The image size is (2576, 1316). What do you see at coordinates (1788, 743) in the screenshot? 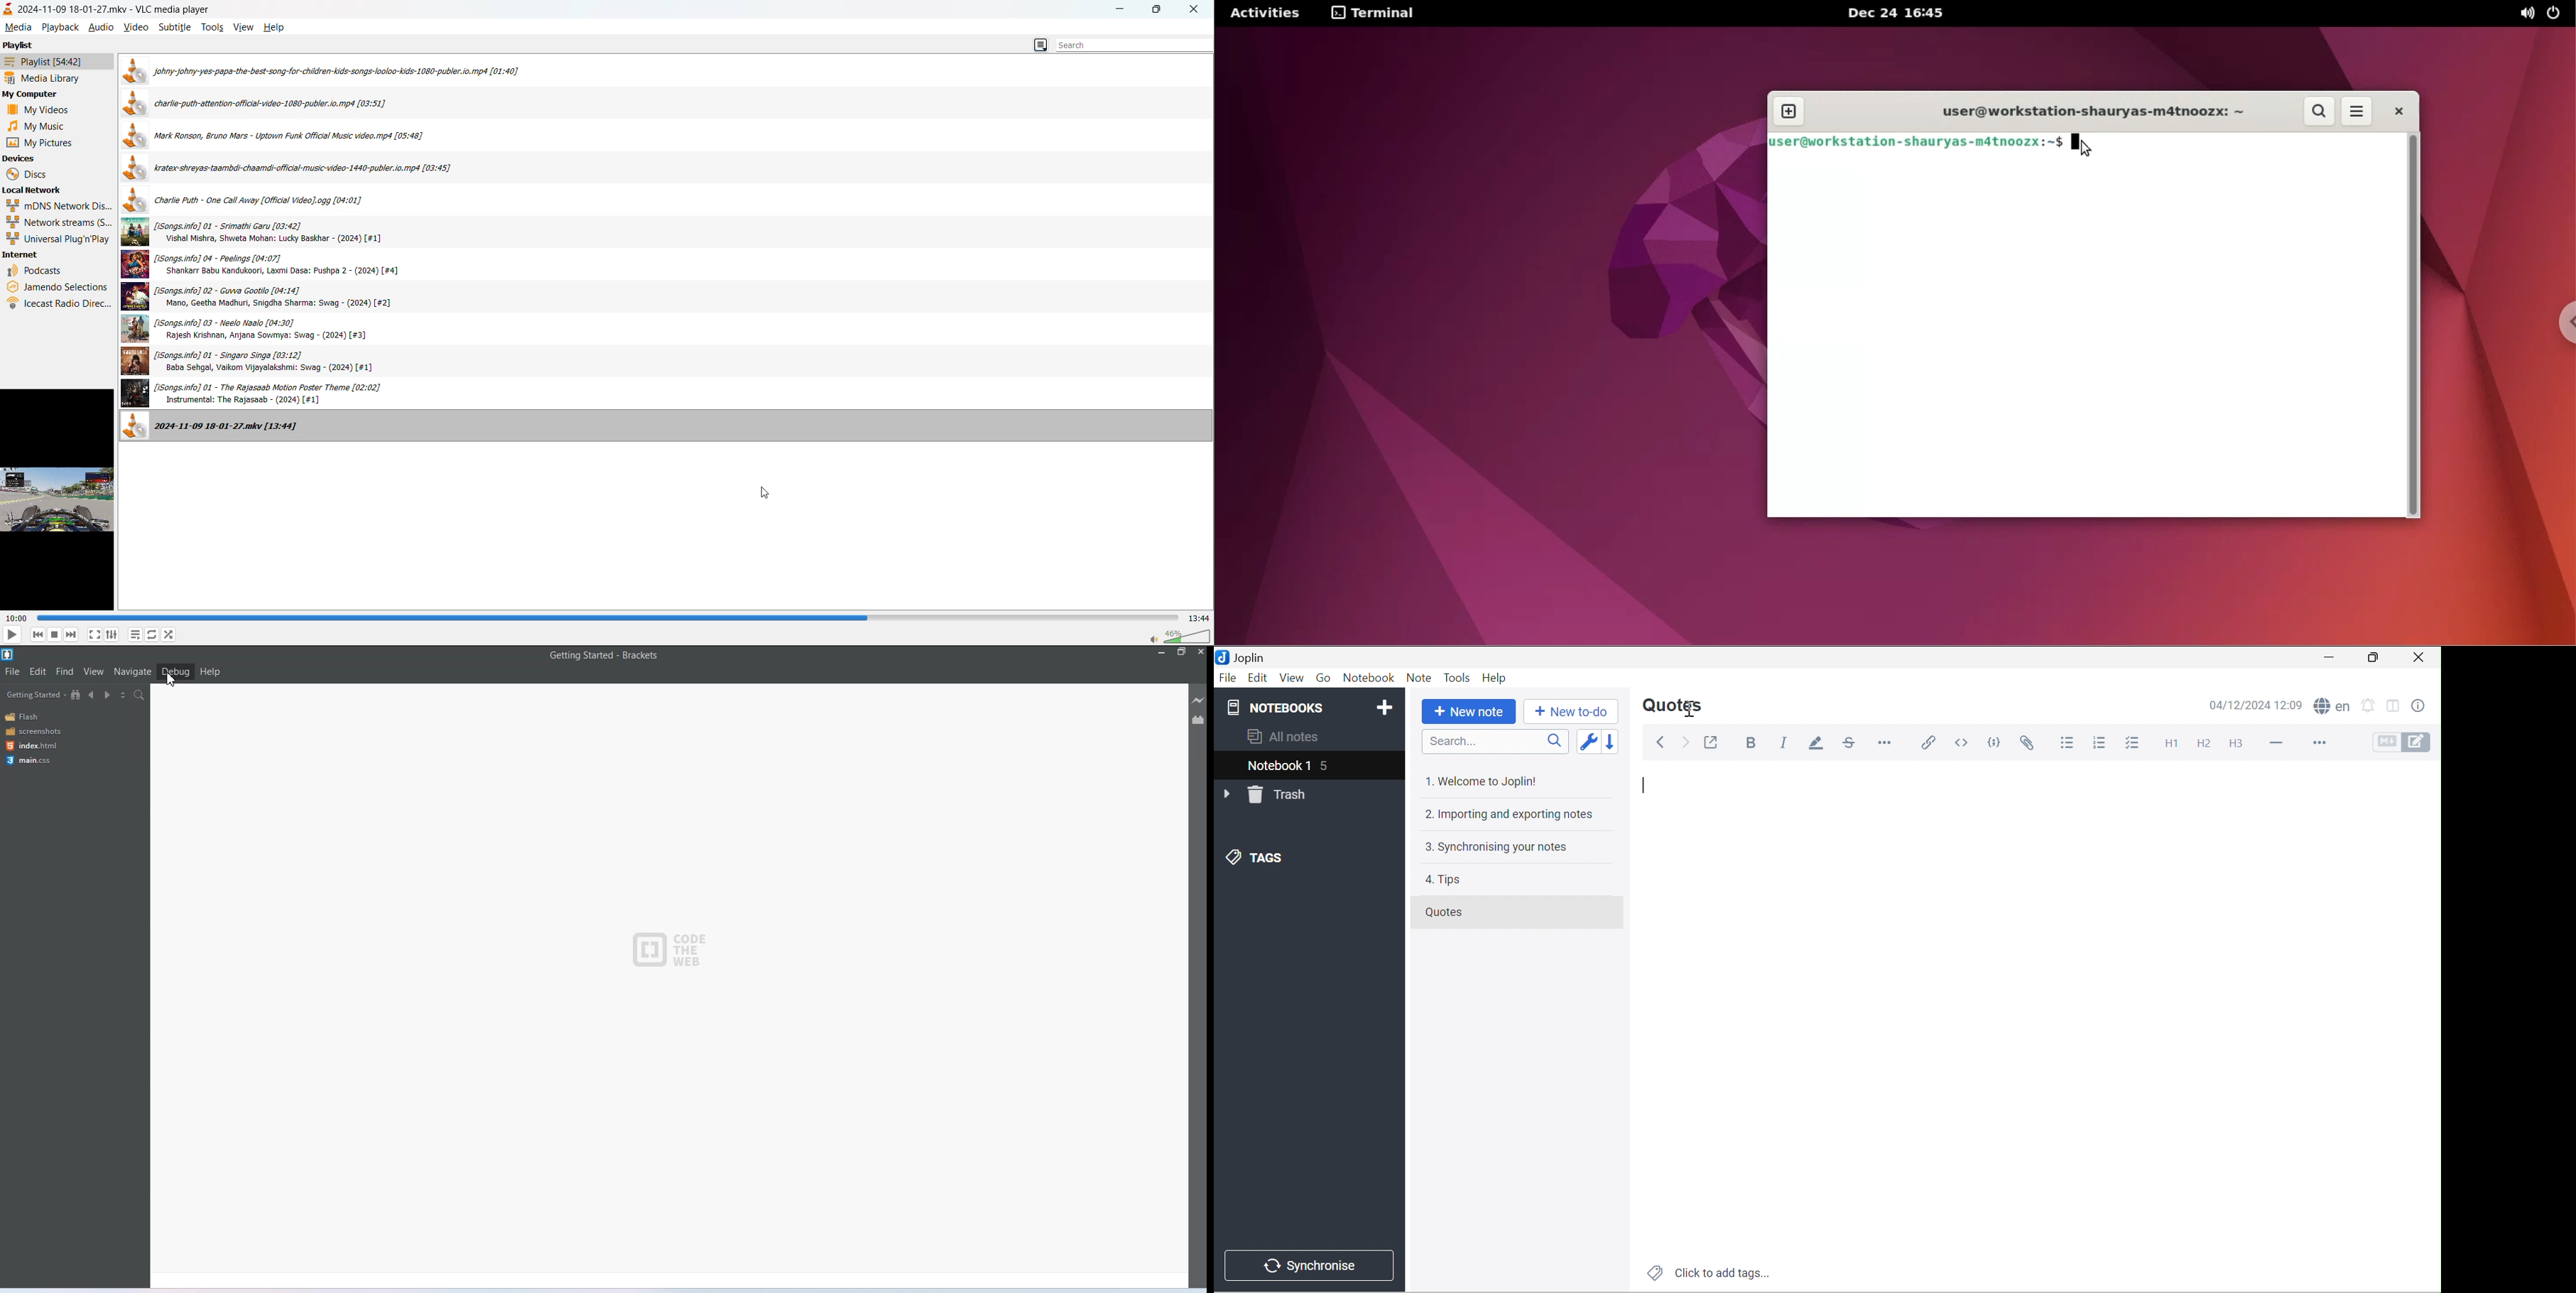
I see `Italic` at bounding box center [1788, 743].